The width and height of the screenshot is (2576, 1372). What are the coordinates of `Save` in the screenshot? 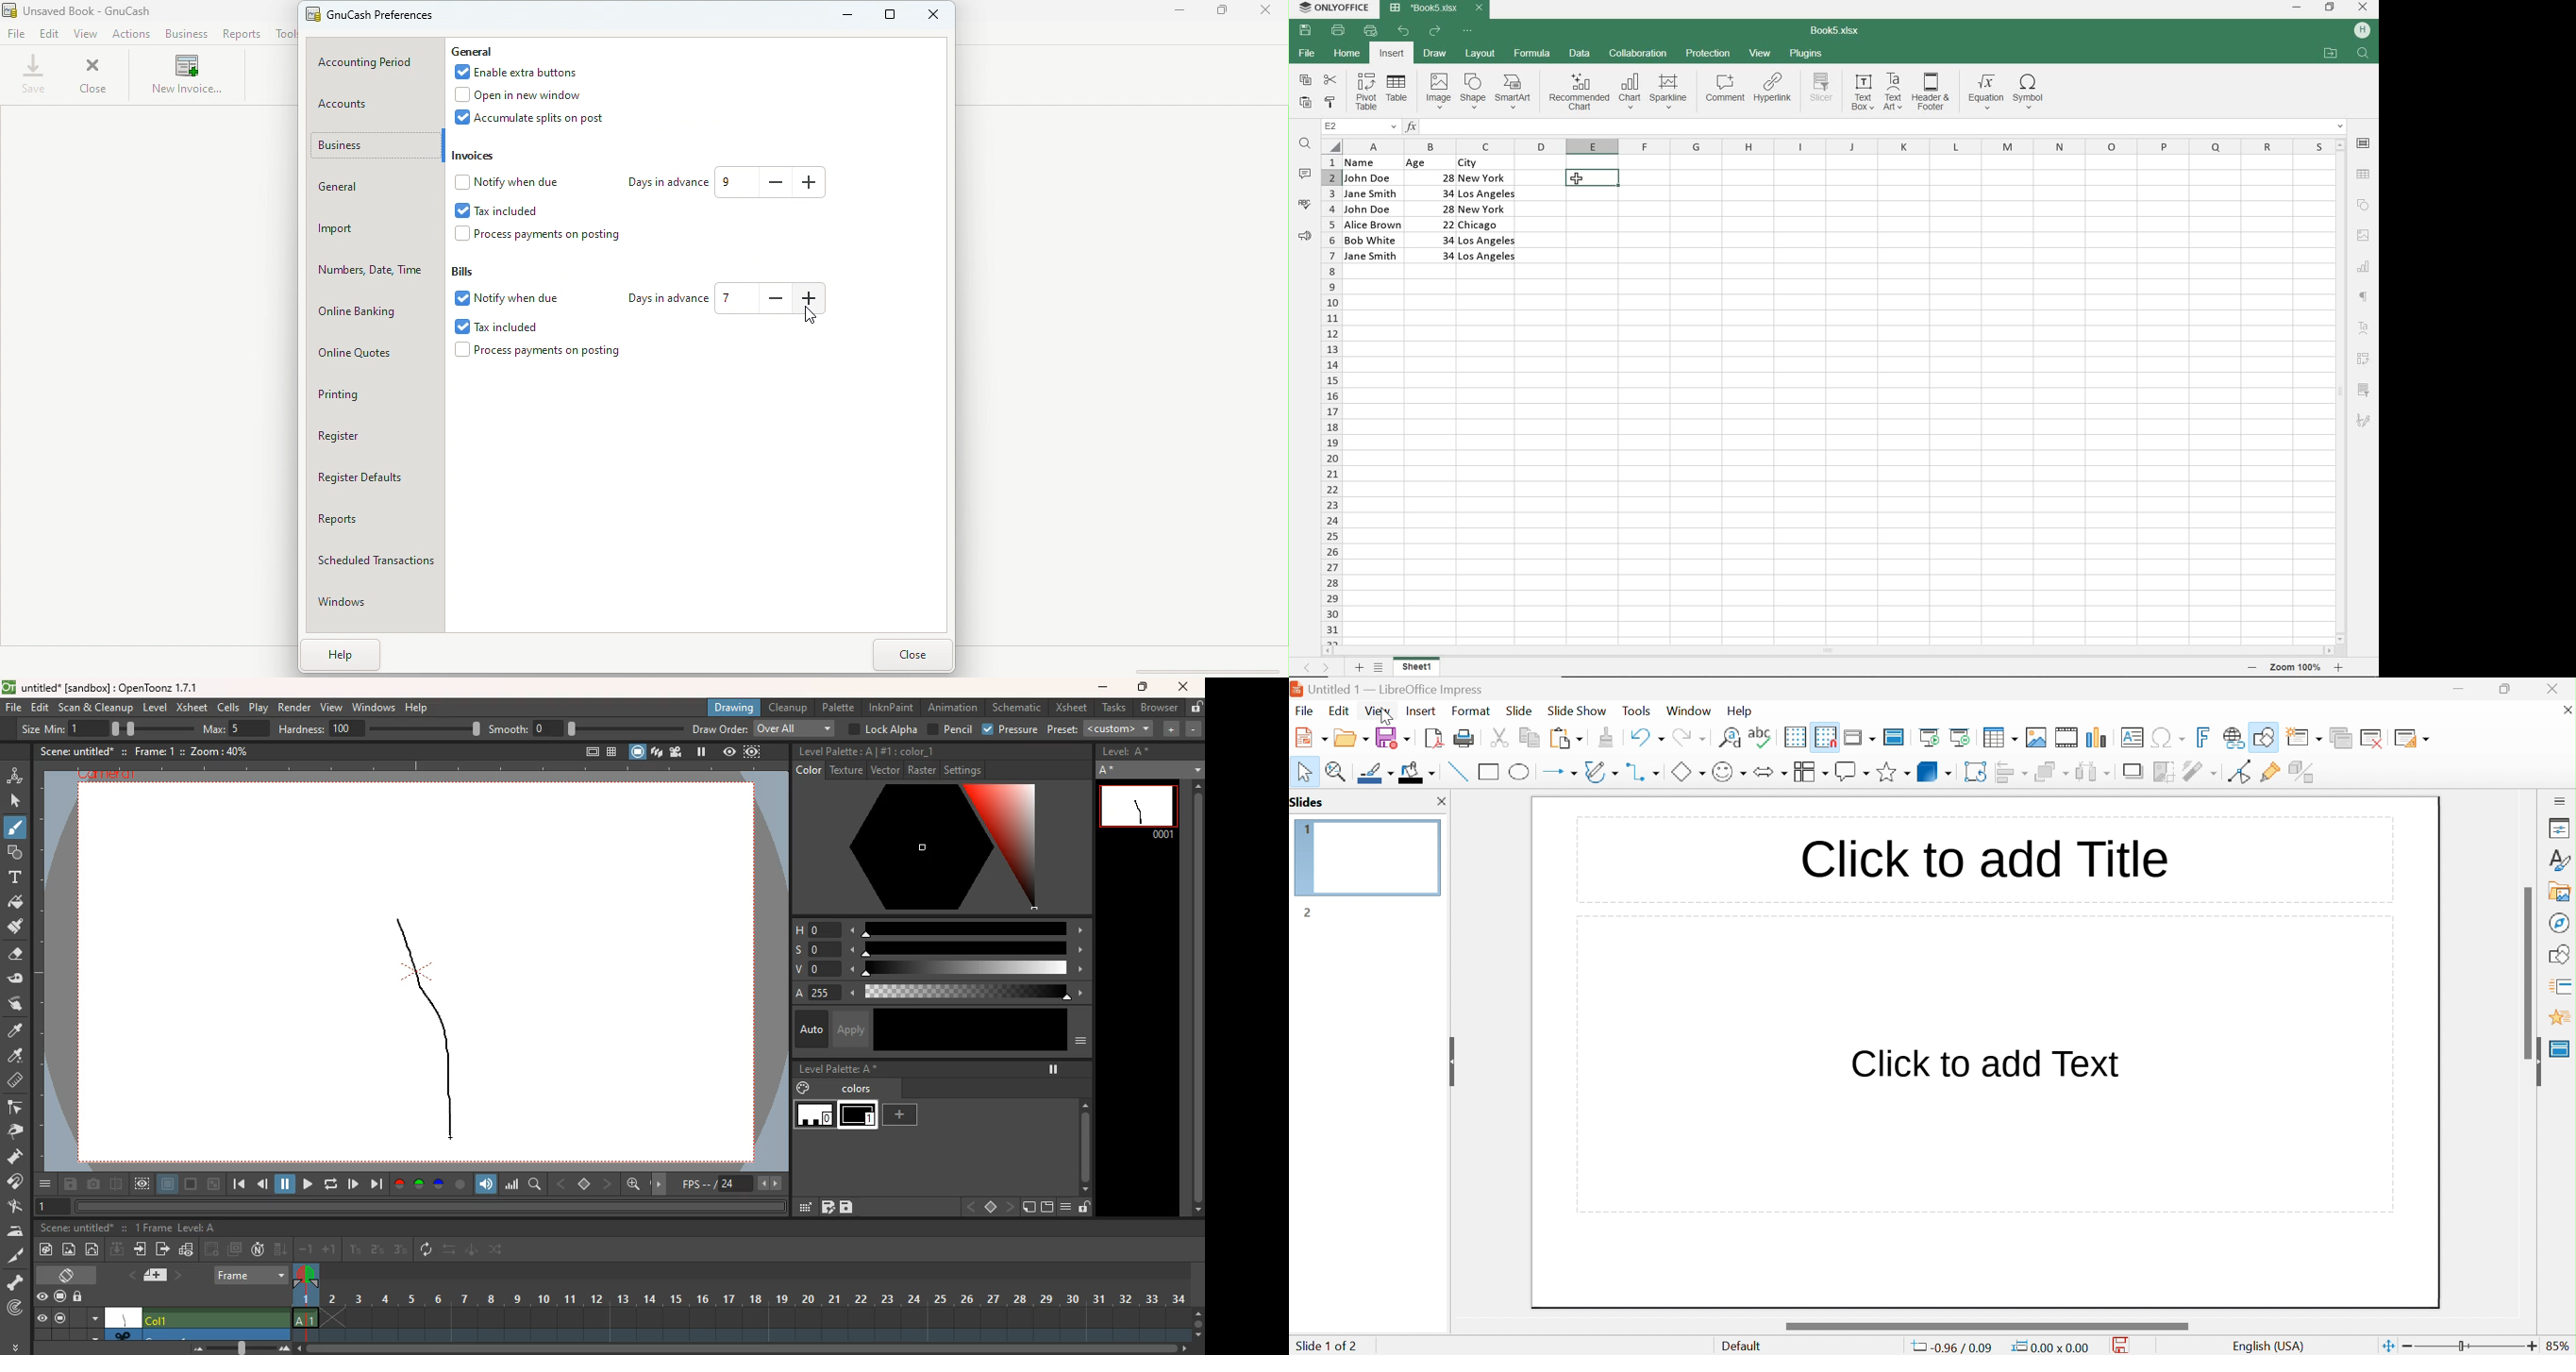 It's located at (34, 75).